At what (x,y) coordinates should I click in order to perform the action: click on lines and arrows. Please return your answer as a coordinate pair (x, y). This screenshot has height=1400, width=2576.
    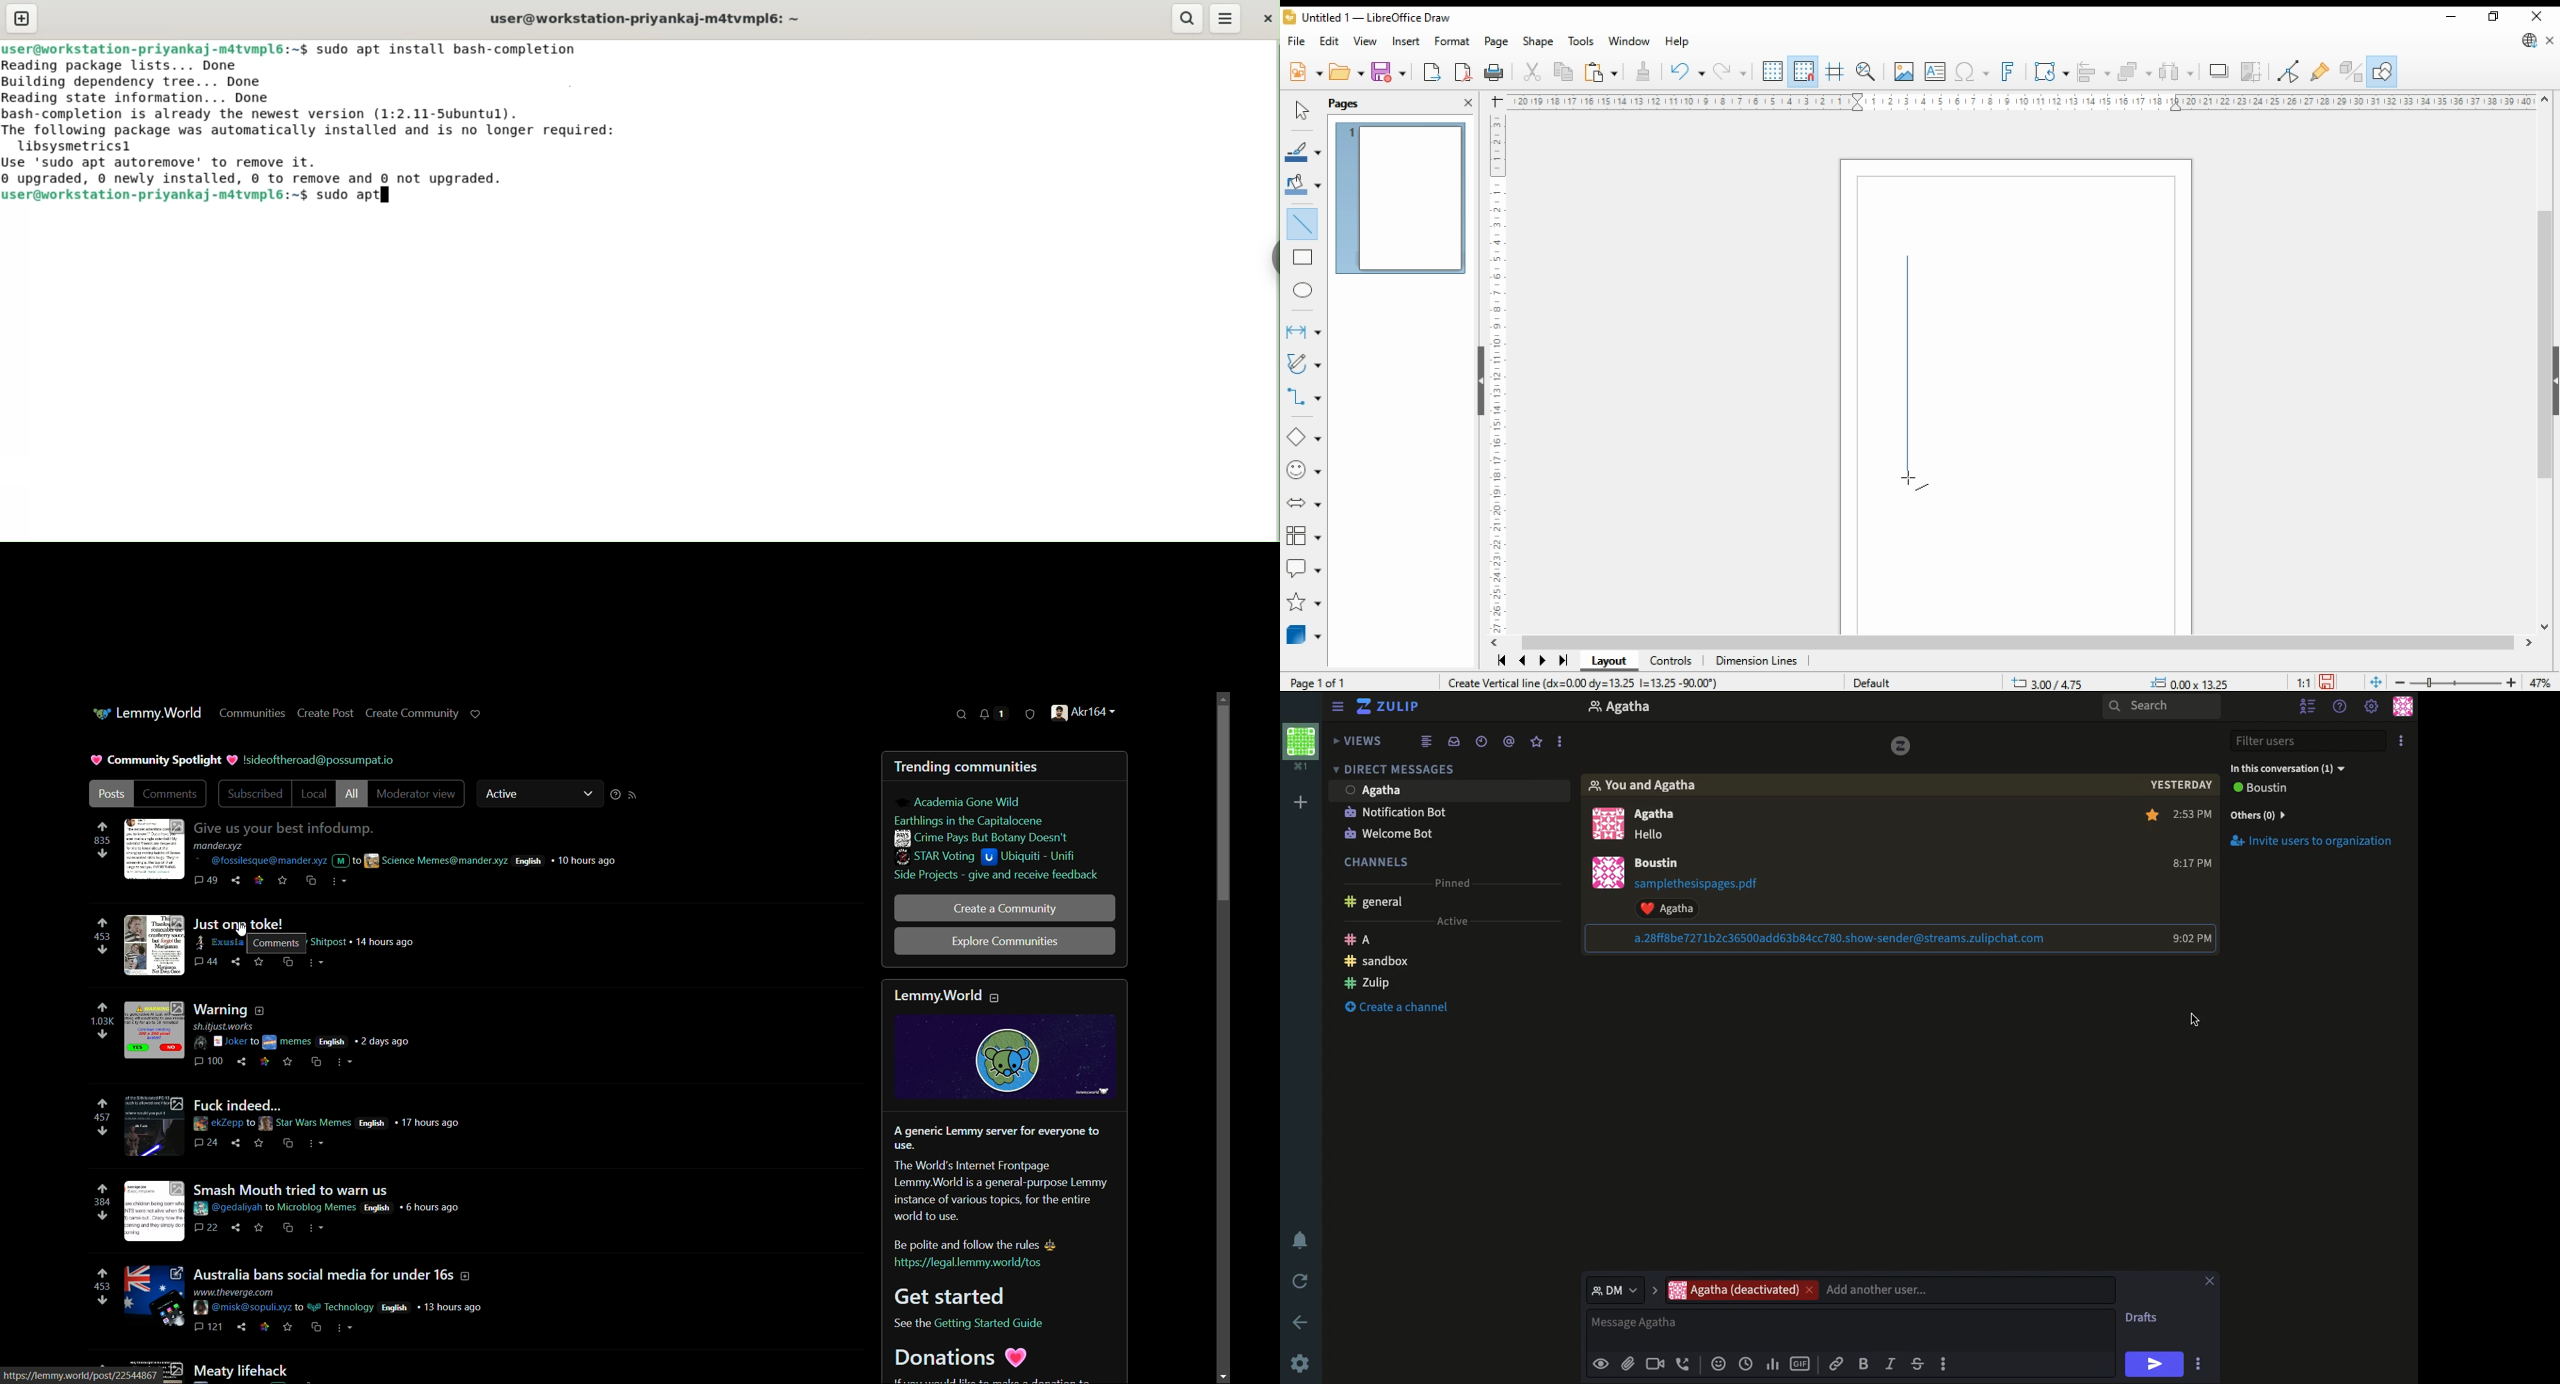
    Looking at the image, I should click on (1303, 331).